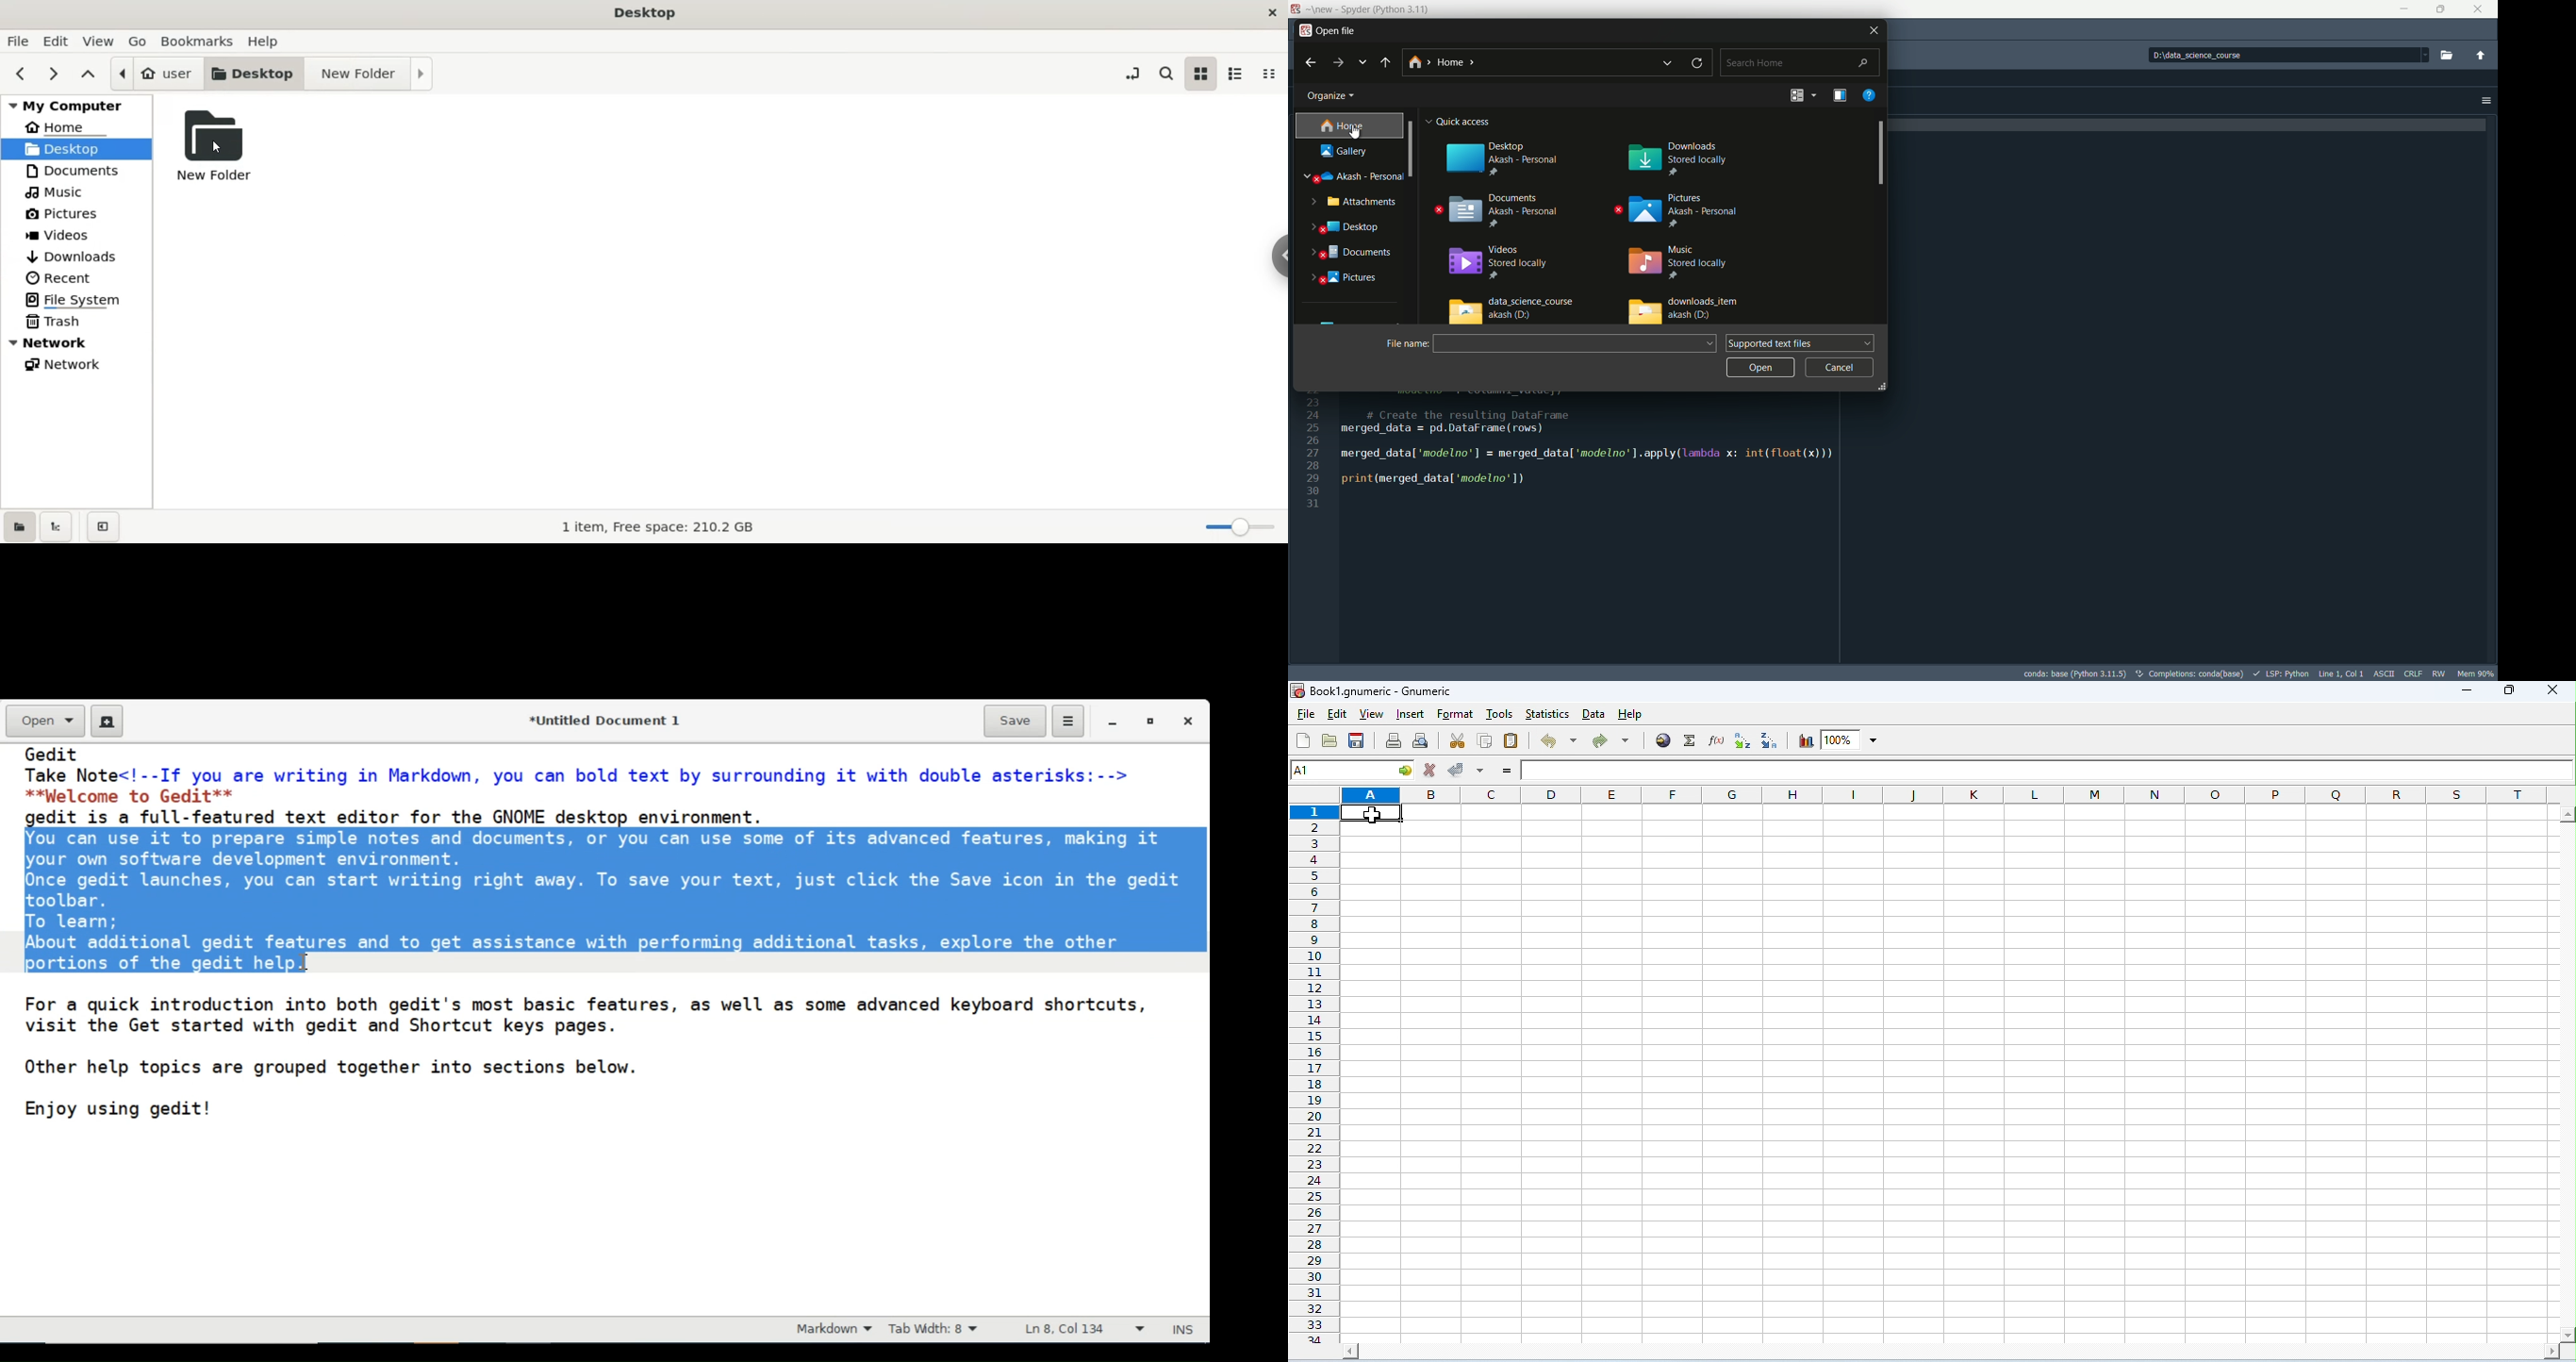 The image size is (2576, 1372). I want to click on resize, so click(1879, 386).